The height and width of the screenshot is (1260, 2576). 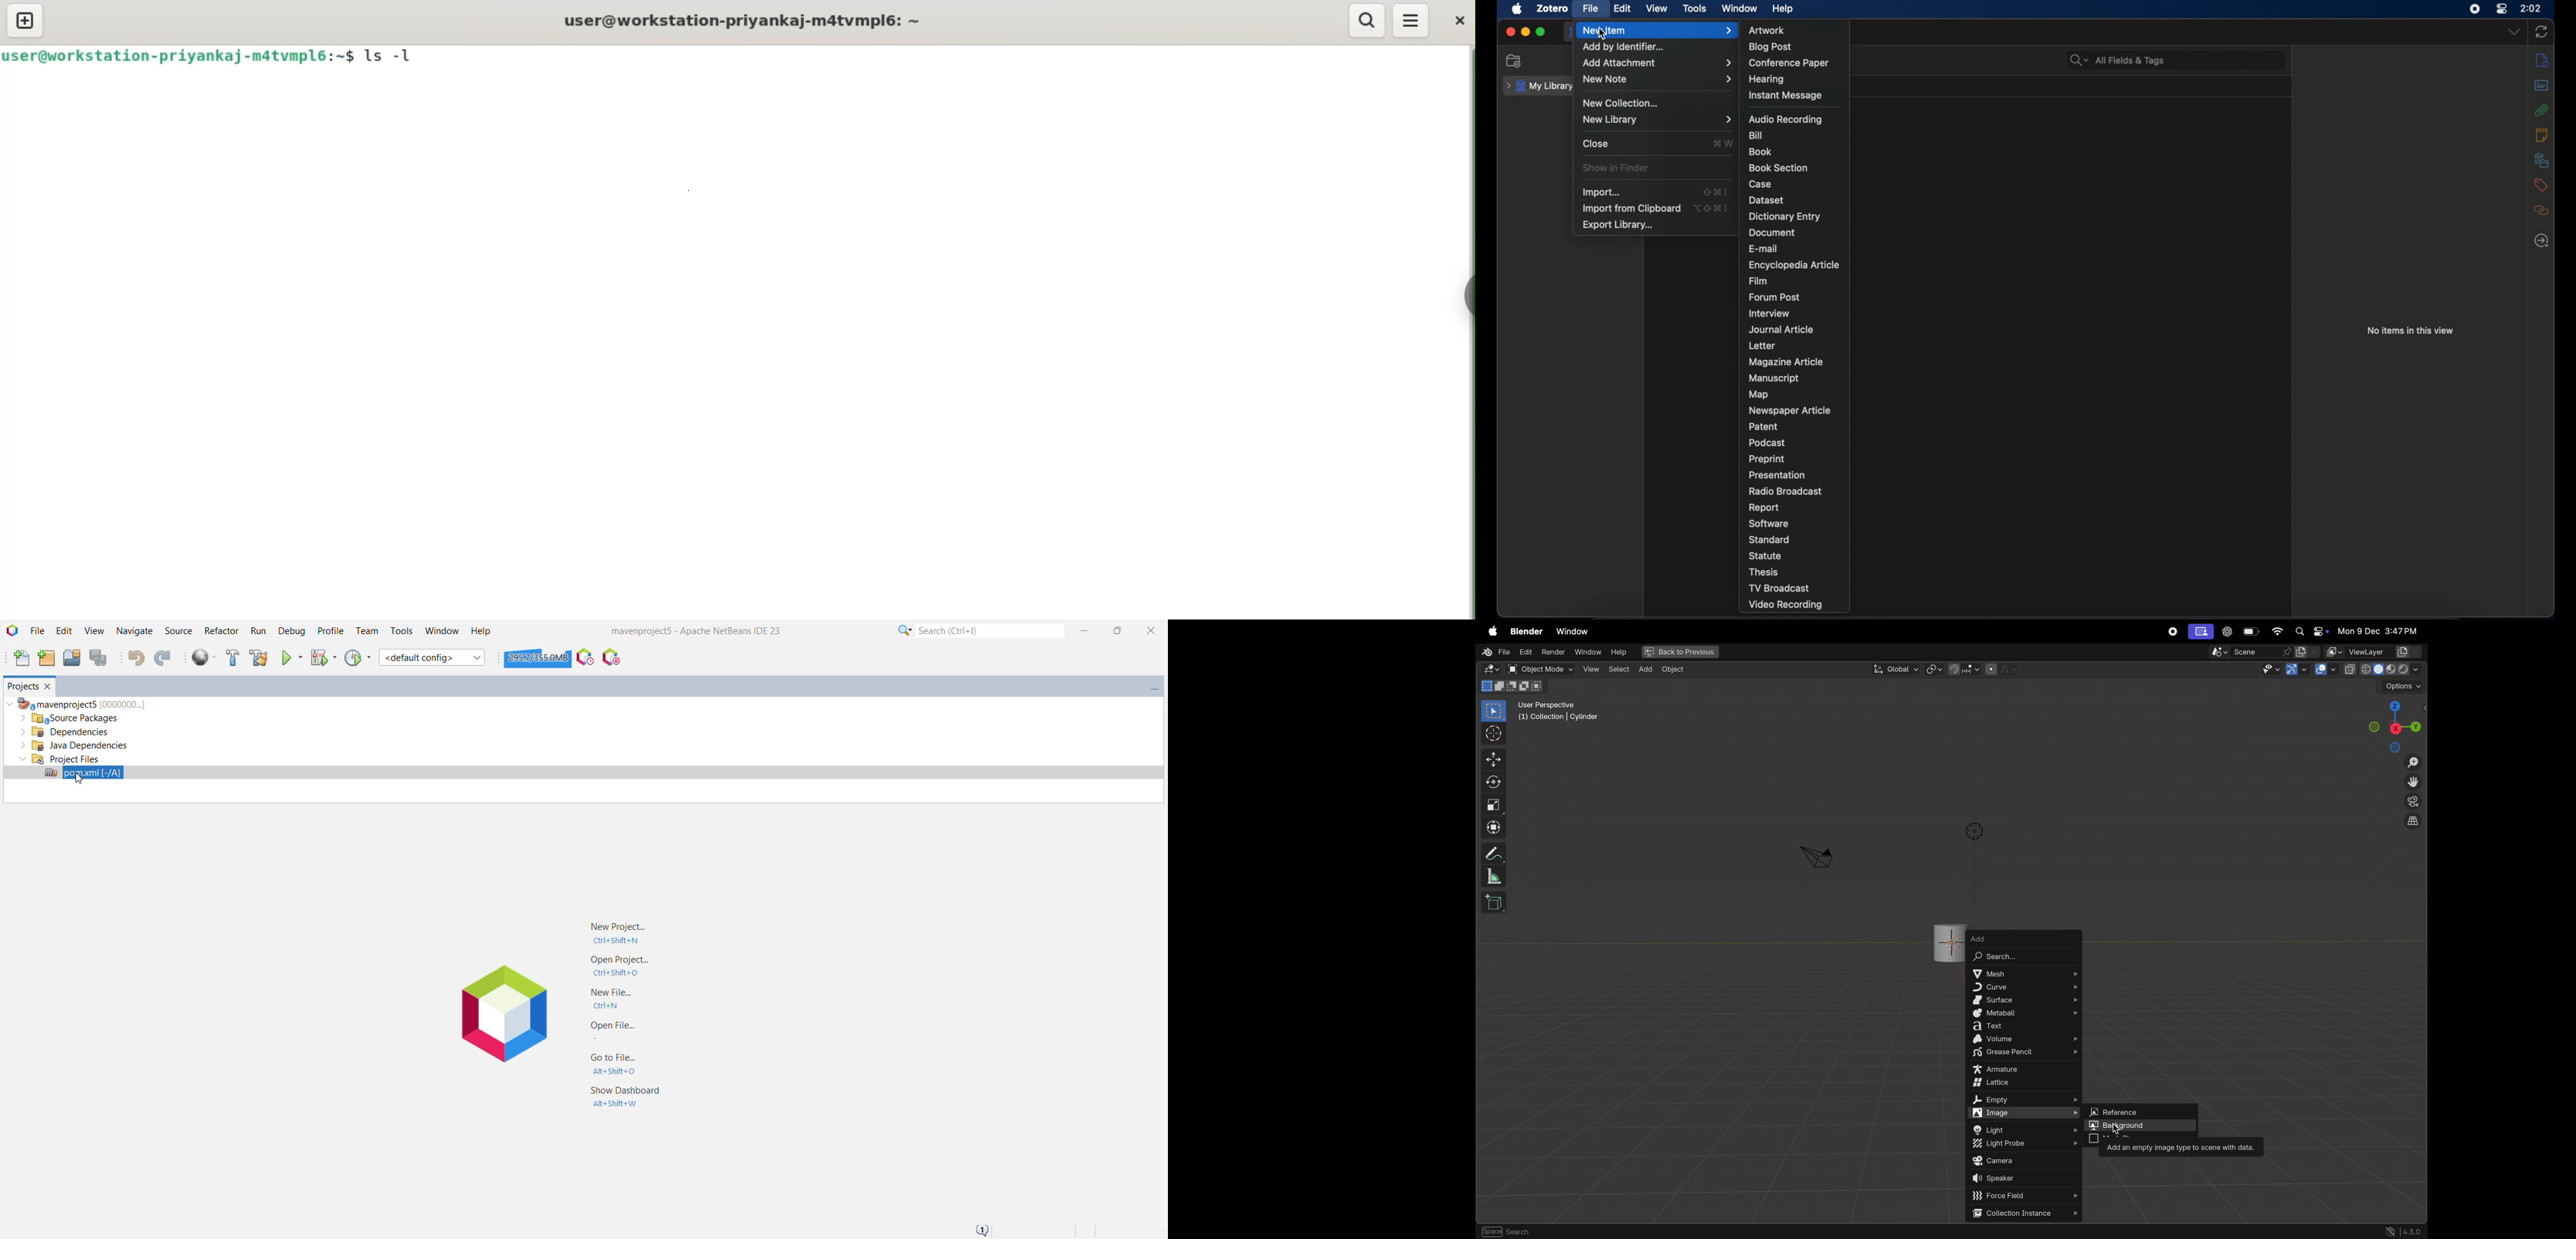 I want to click on report, so click(x=1764, y=508).